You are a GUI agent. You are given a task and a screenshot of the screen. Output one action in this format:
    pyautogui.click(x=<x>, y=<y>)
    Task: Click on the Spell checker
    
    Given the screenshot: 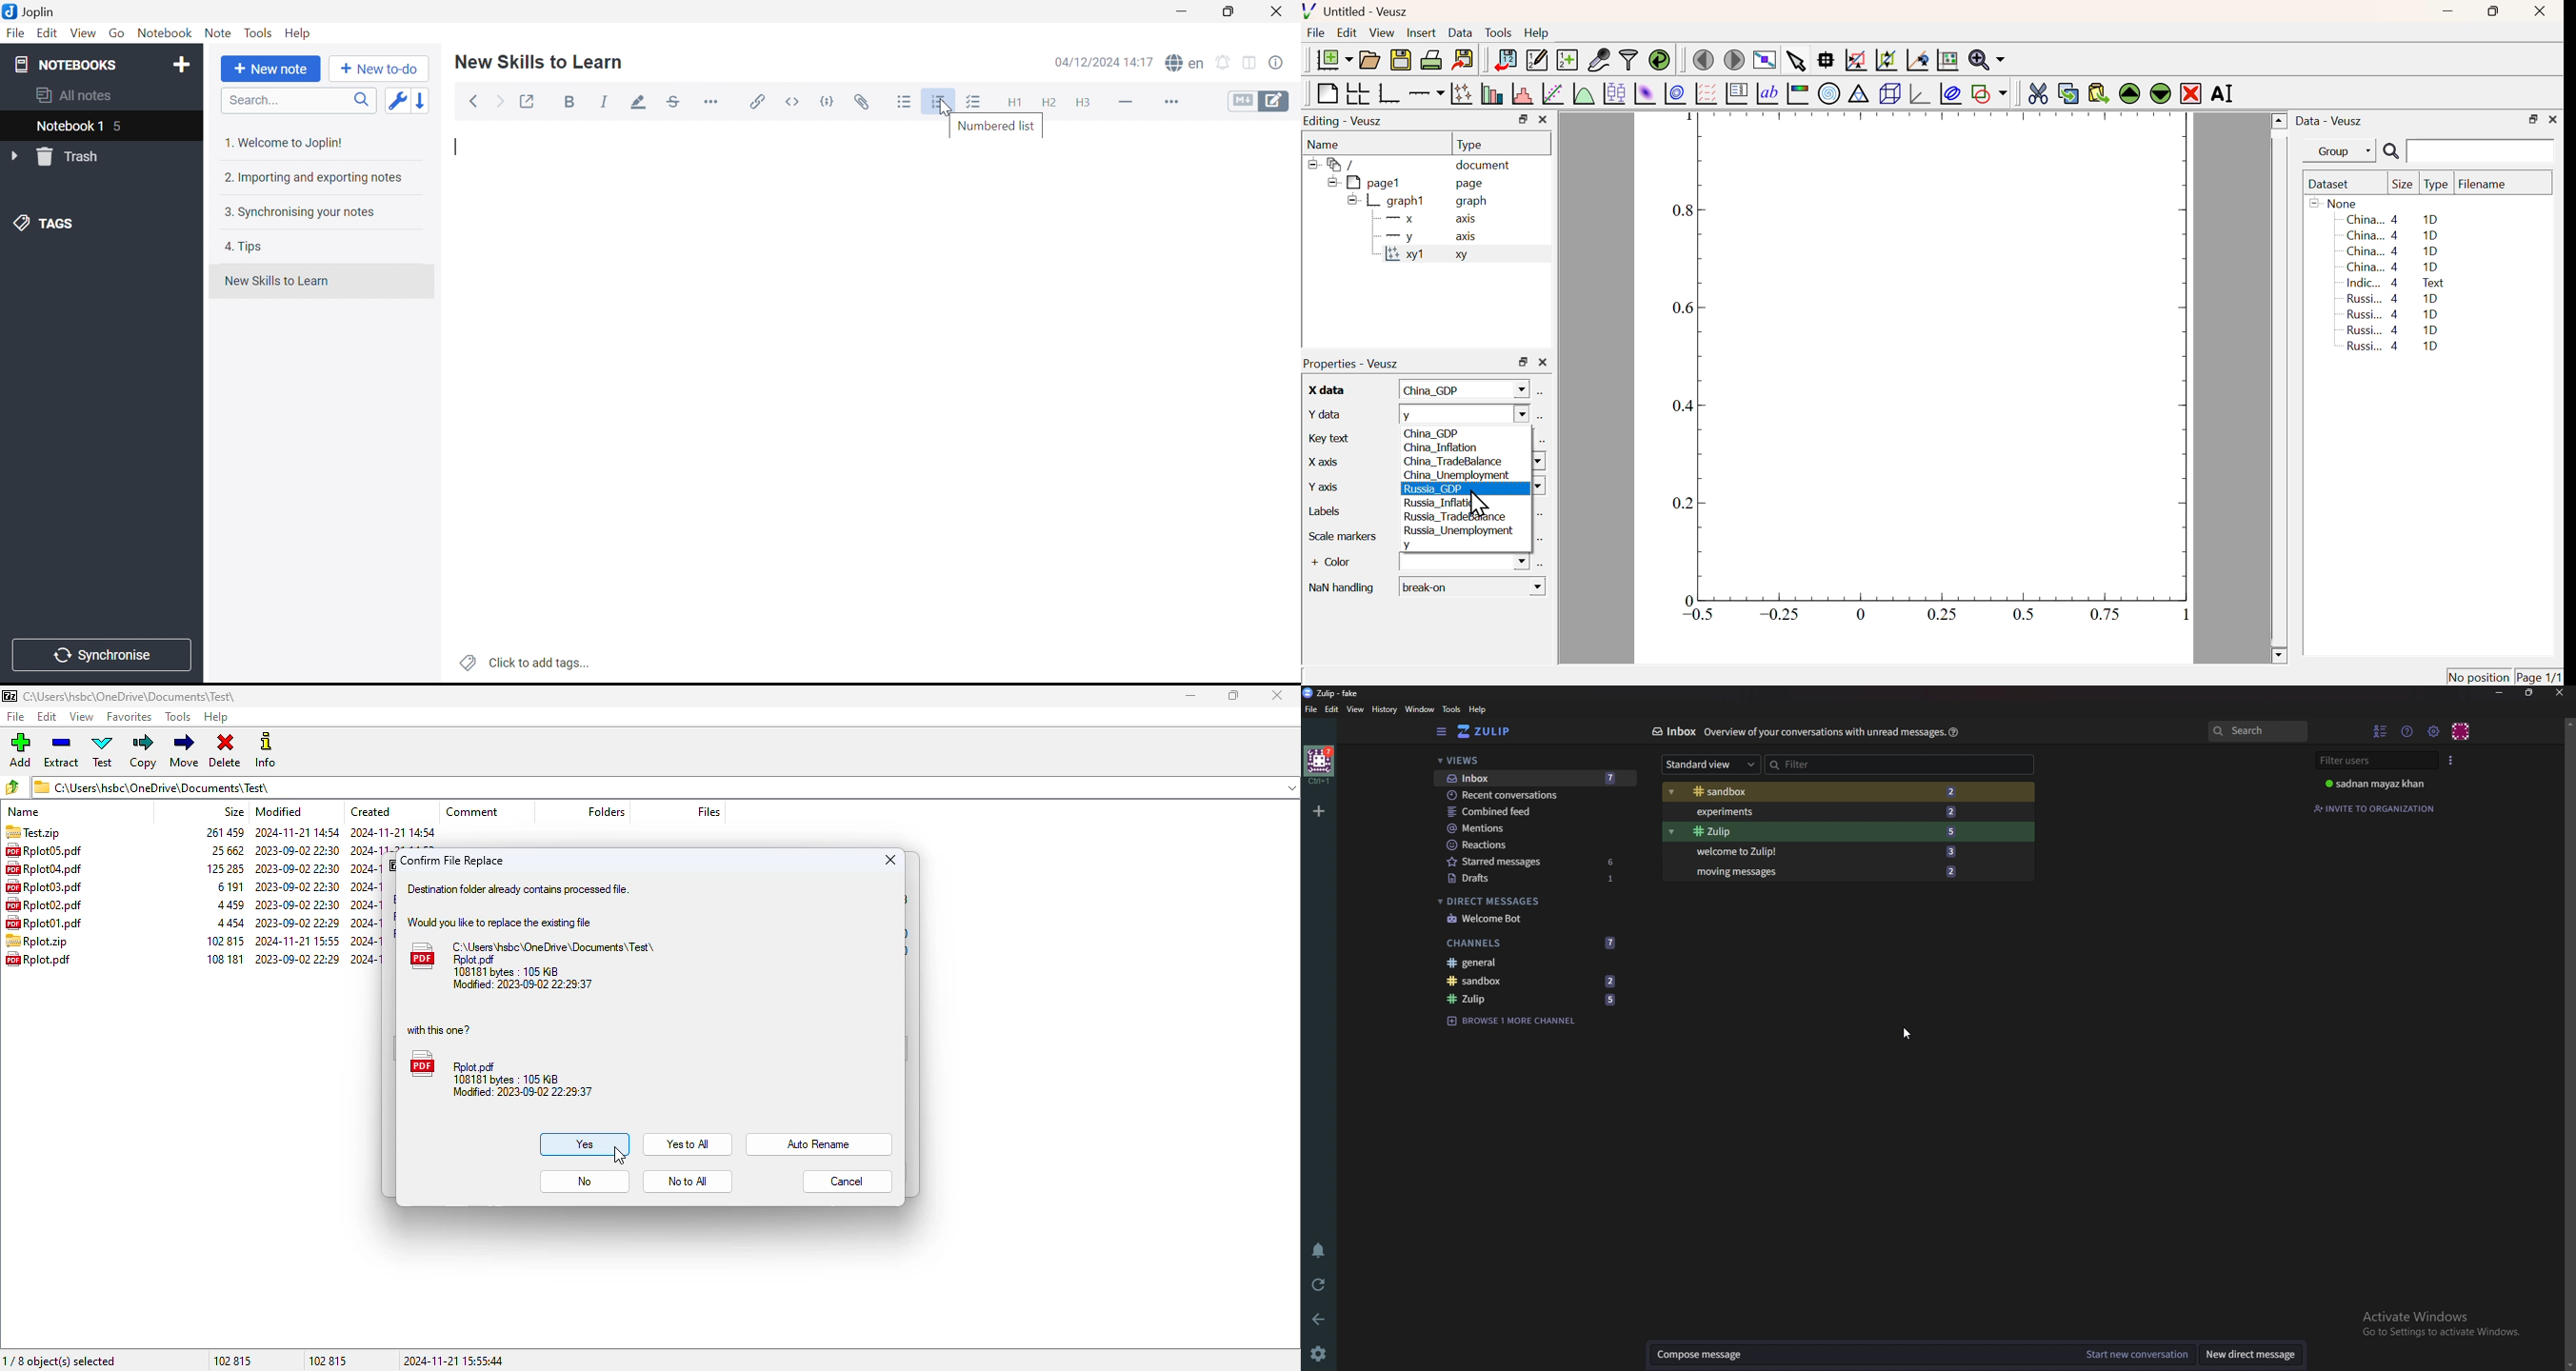 What is the action you would take?
    pyautogui.click(x=1184, y=62)
    